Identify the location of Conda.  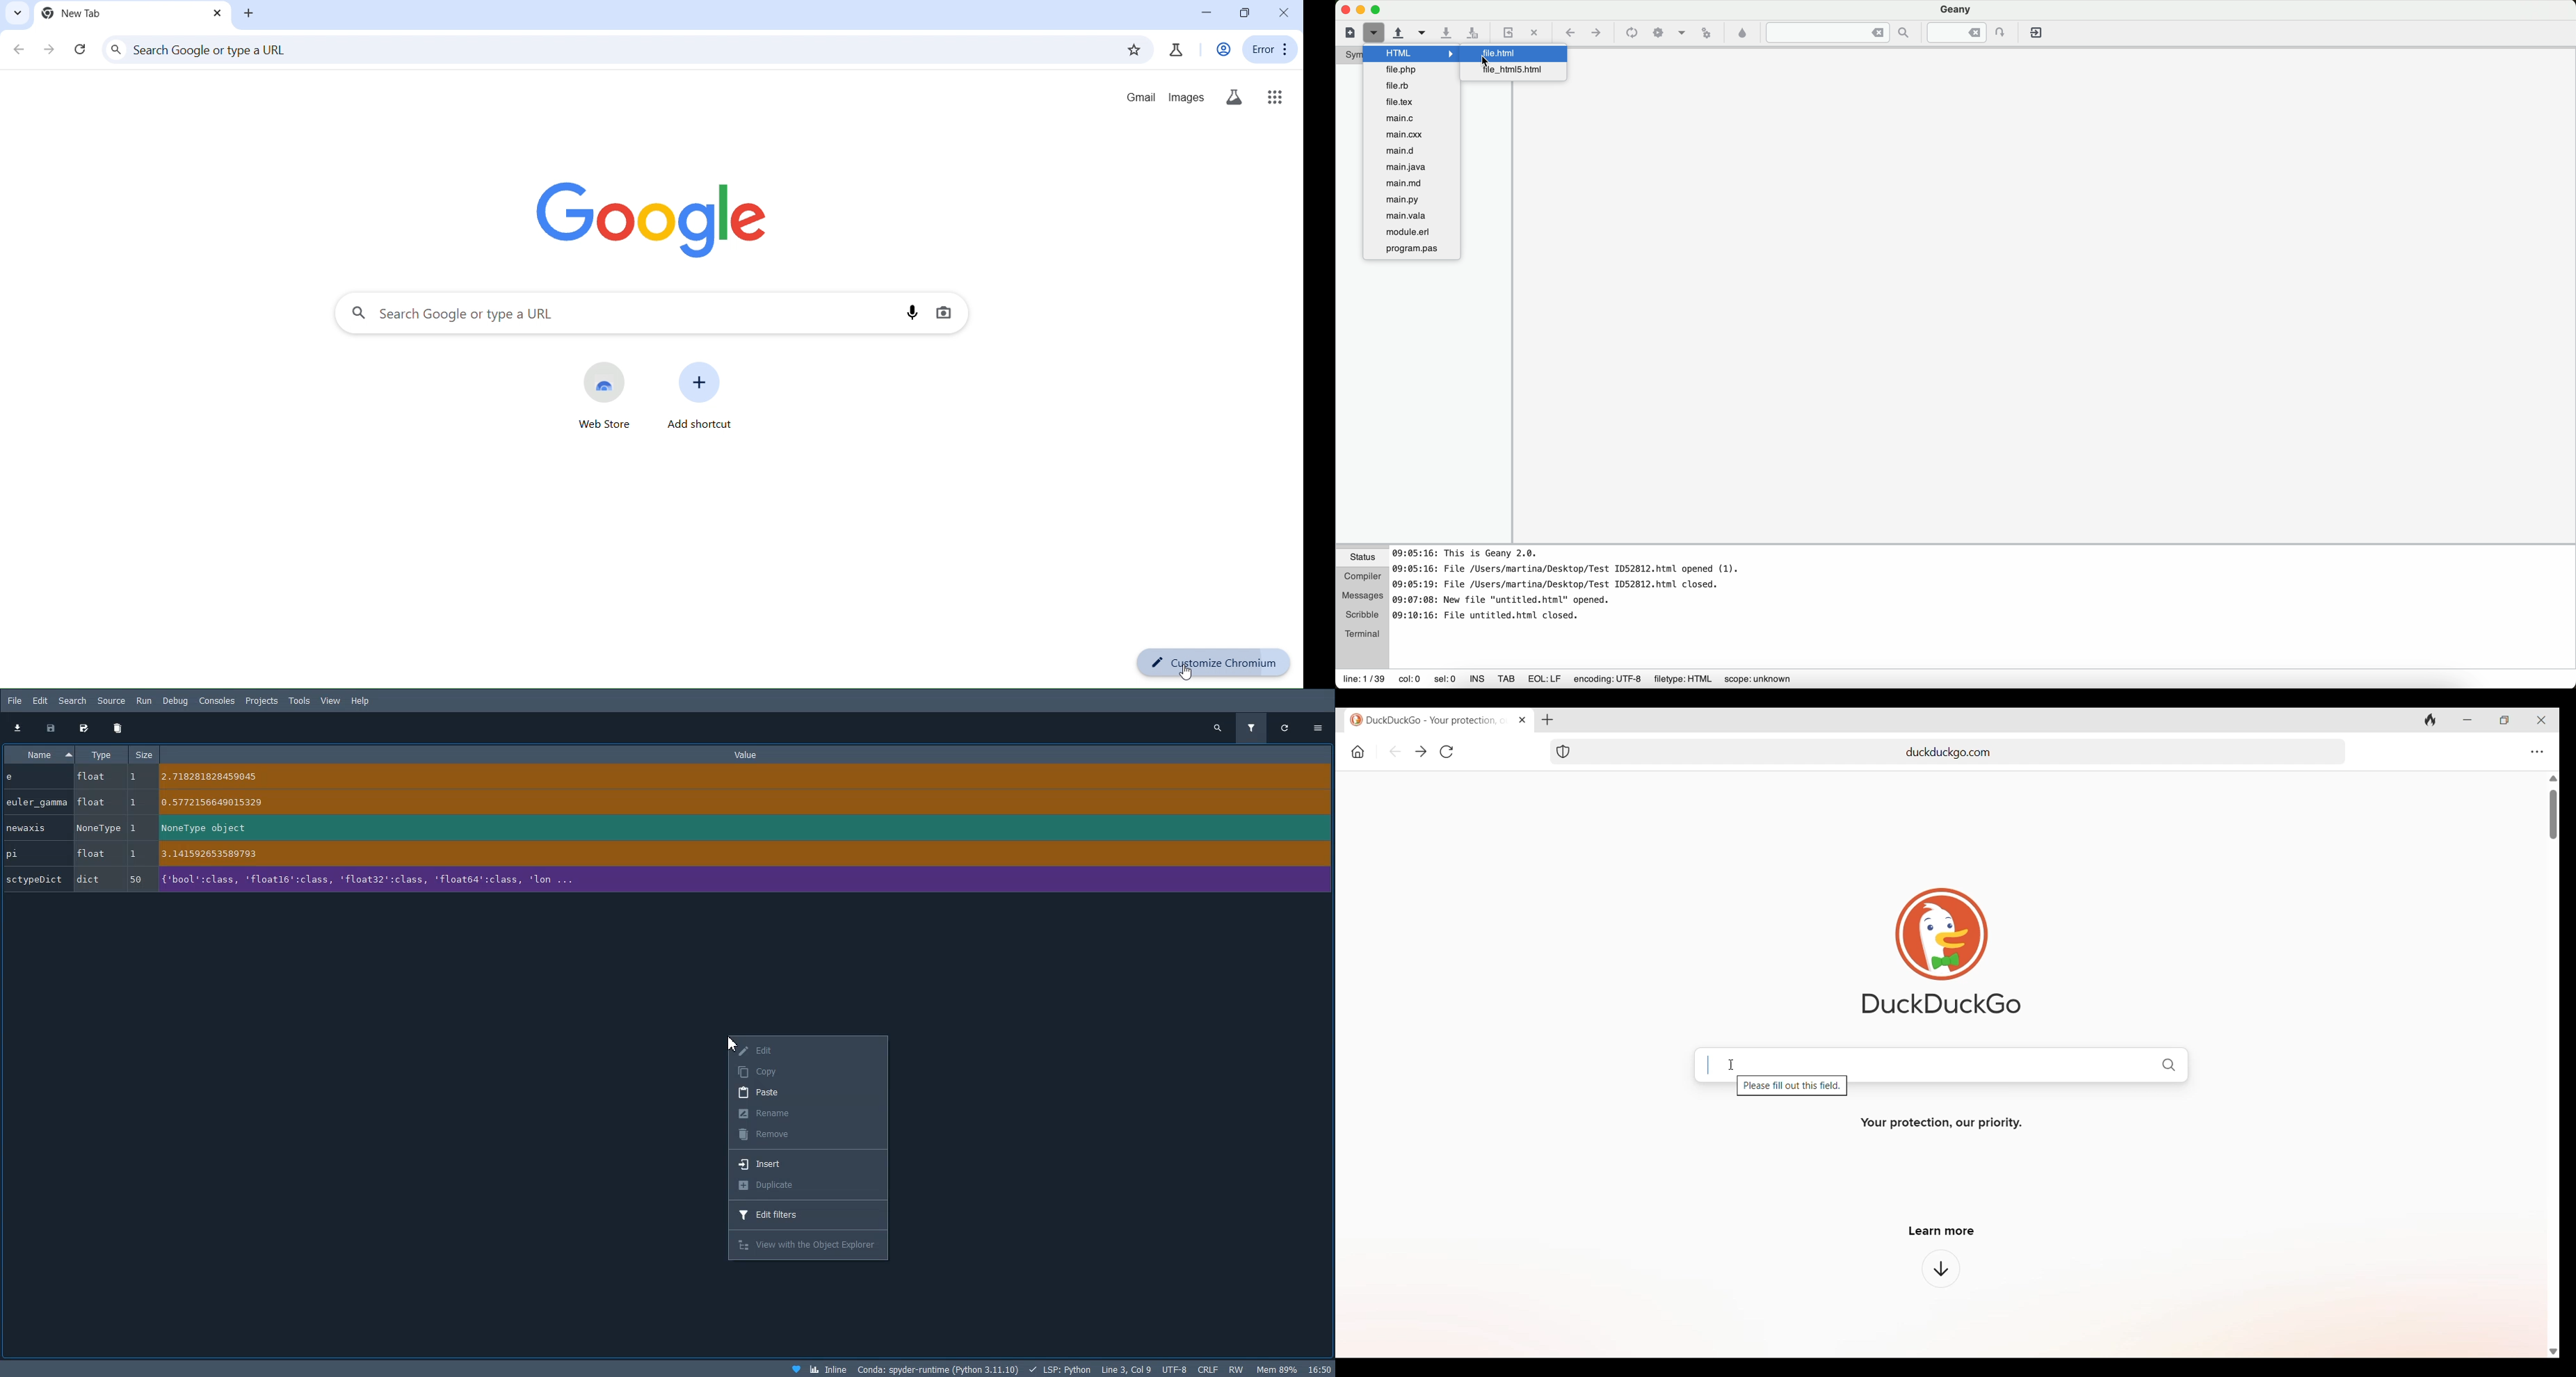
(938, 1369).